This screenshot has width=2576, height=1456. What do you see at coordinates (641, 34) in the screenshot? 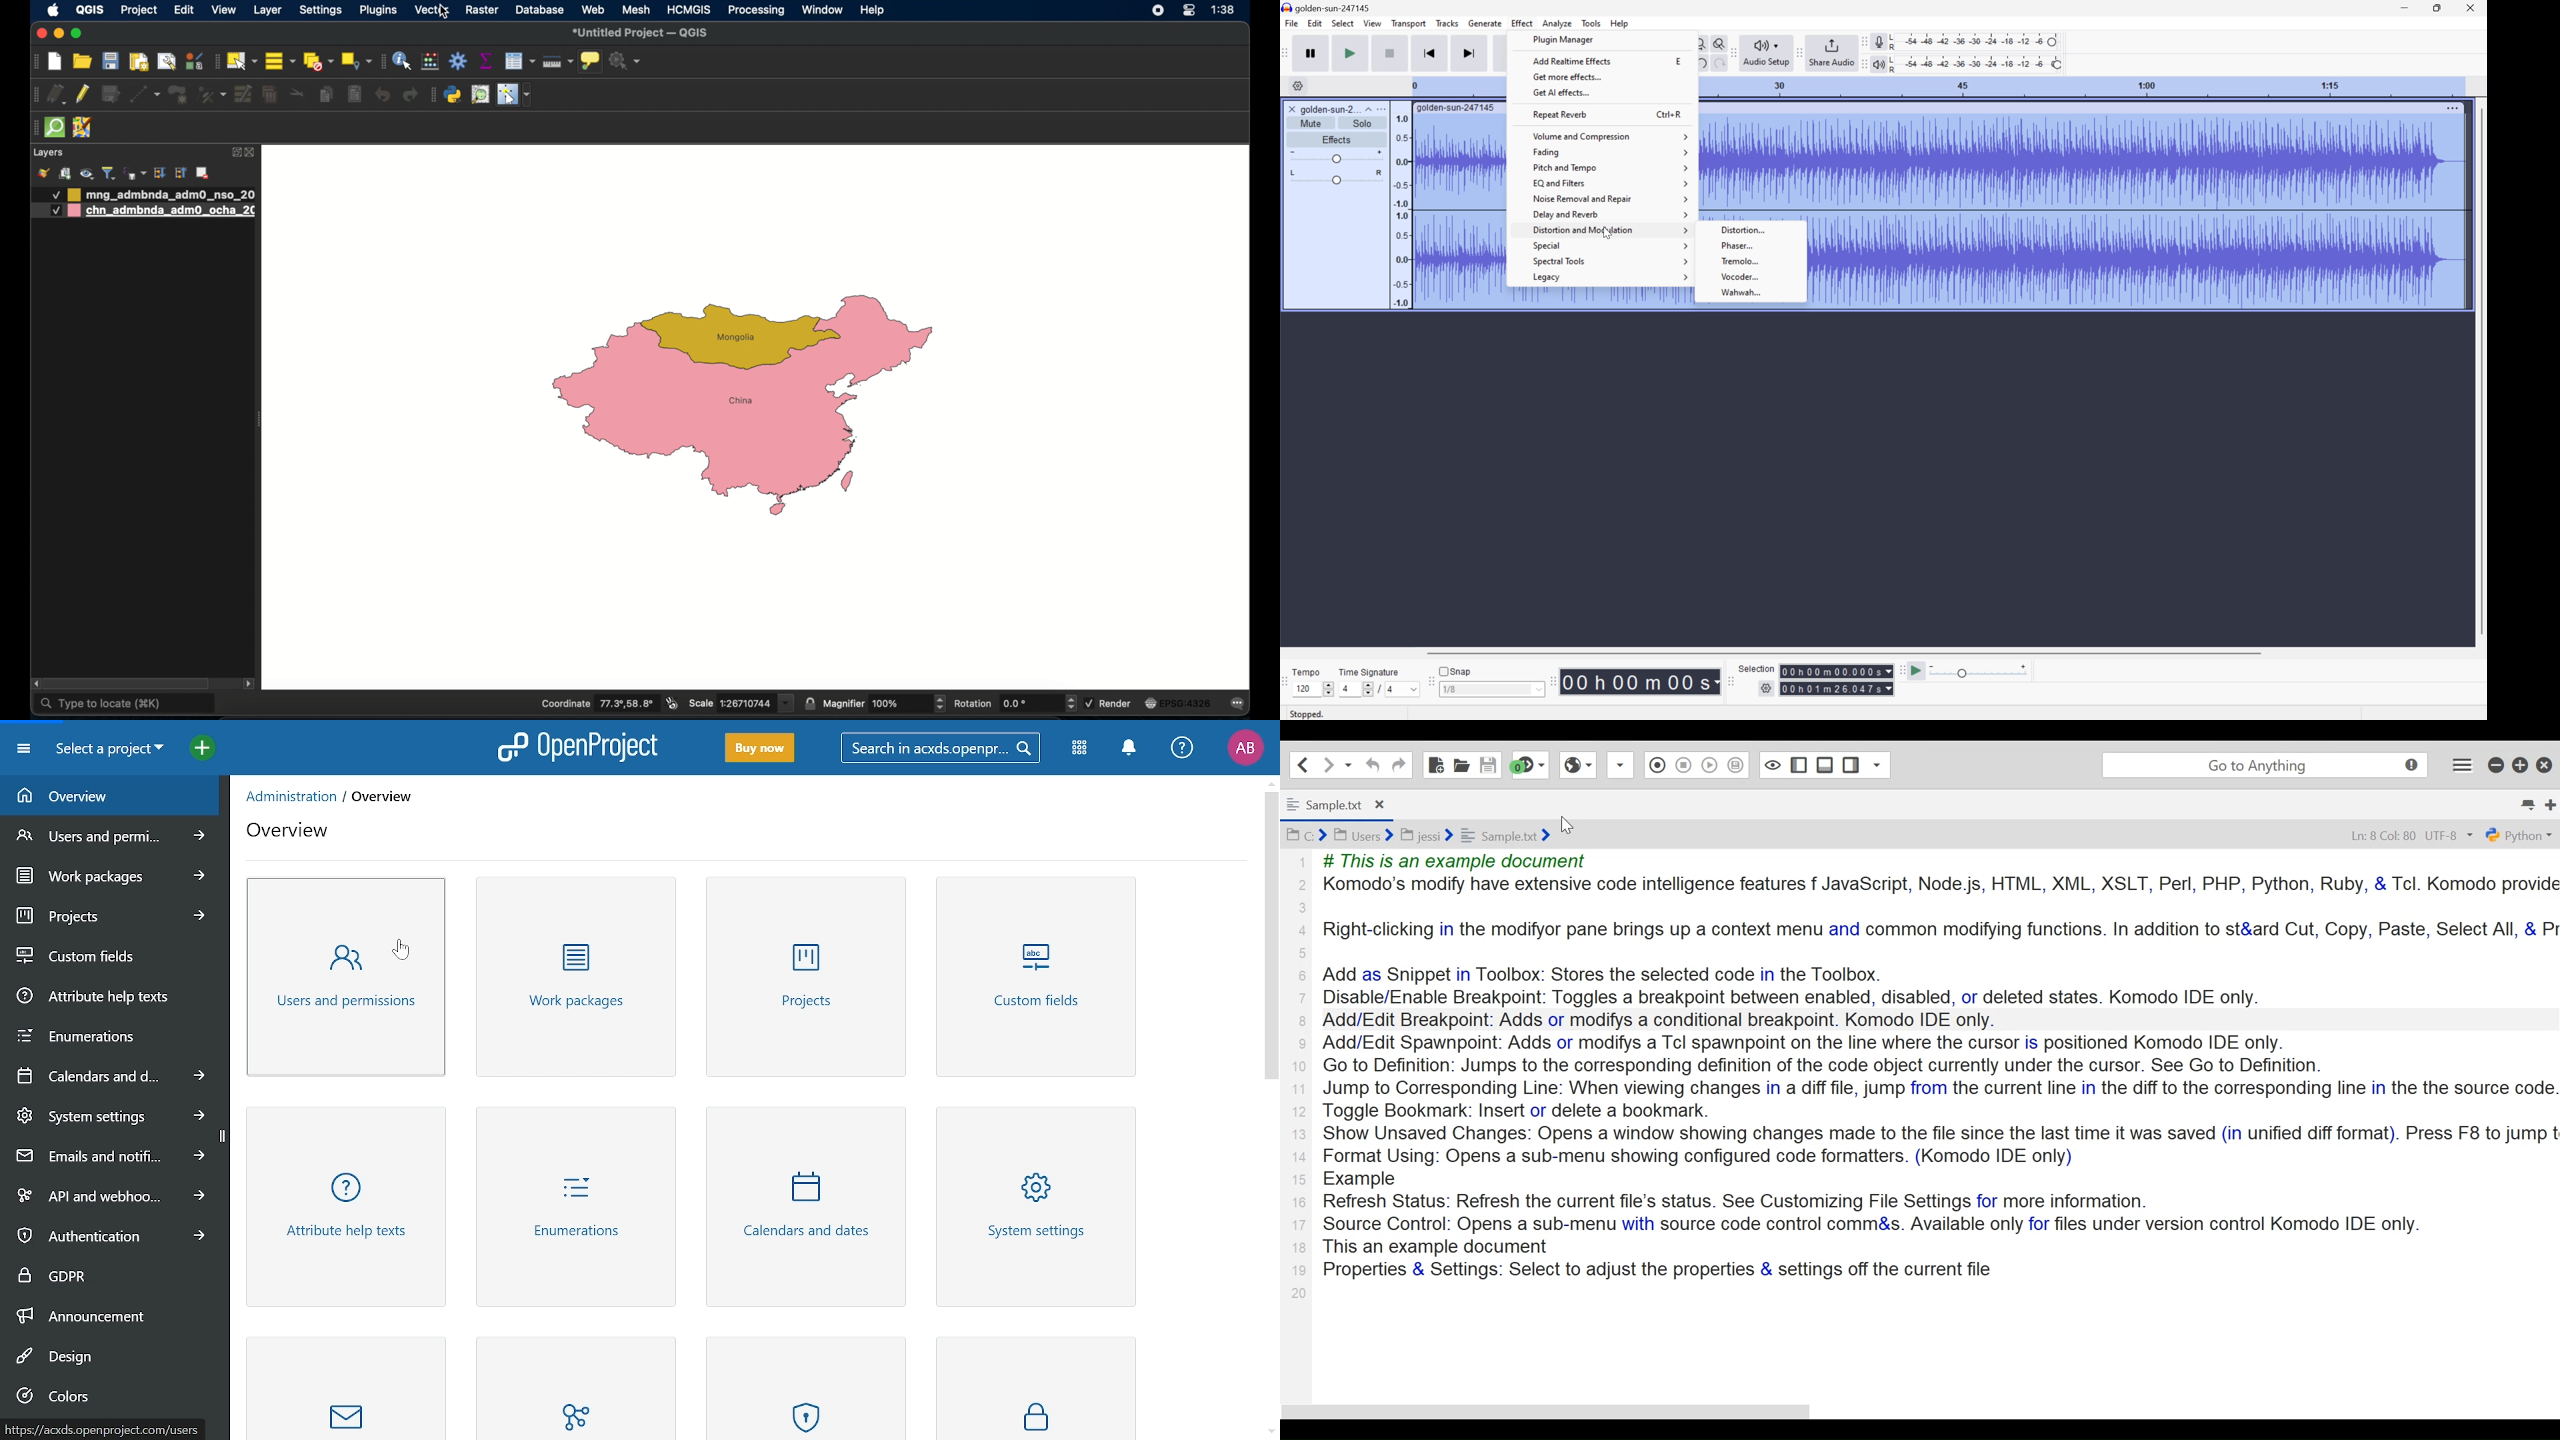
I see `untitled project - QGIS` at bounding box center [641, 34].